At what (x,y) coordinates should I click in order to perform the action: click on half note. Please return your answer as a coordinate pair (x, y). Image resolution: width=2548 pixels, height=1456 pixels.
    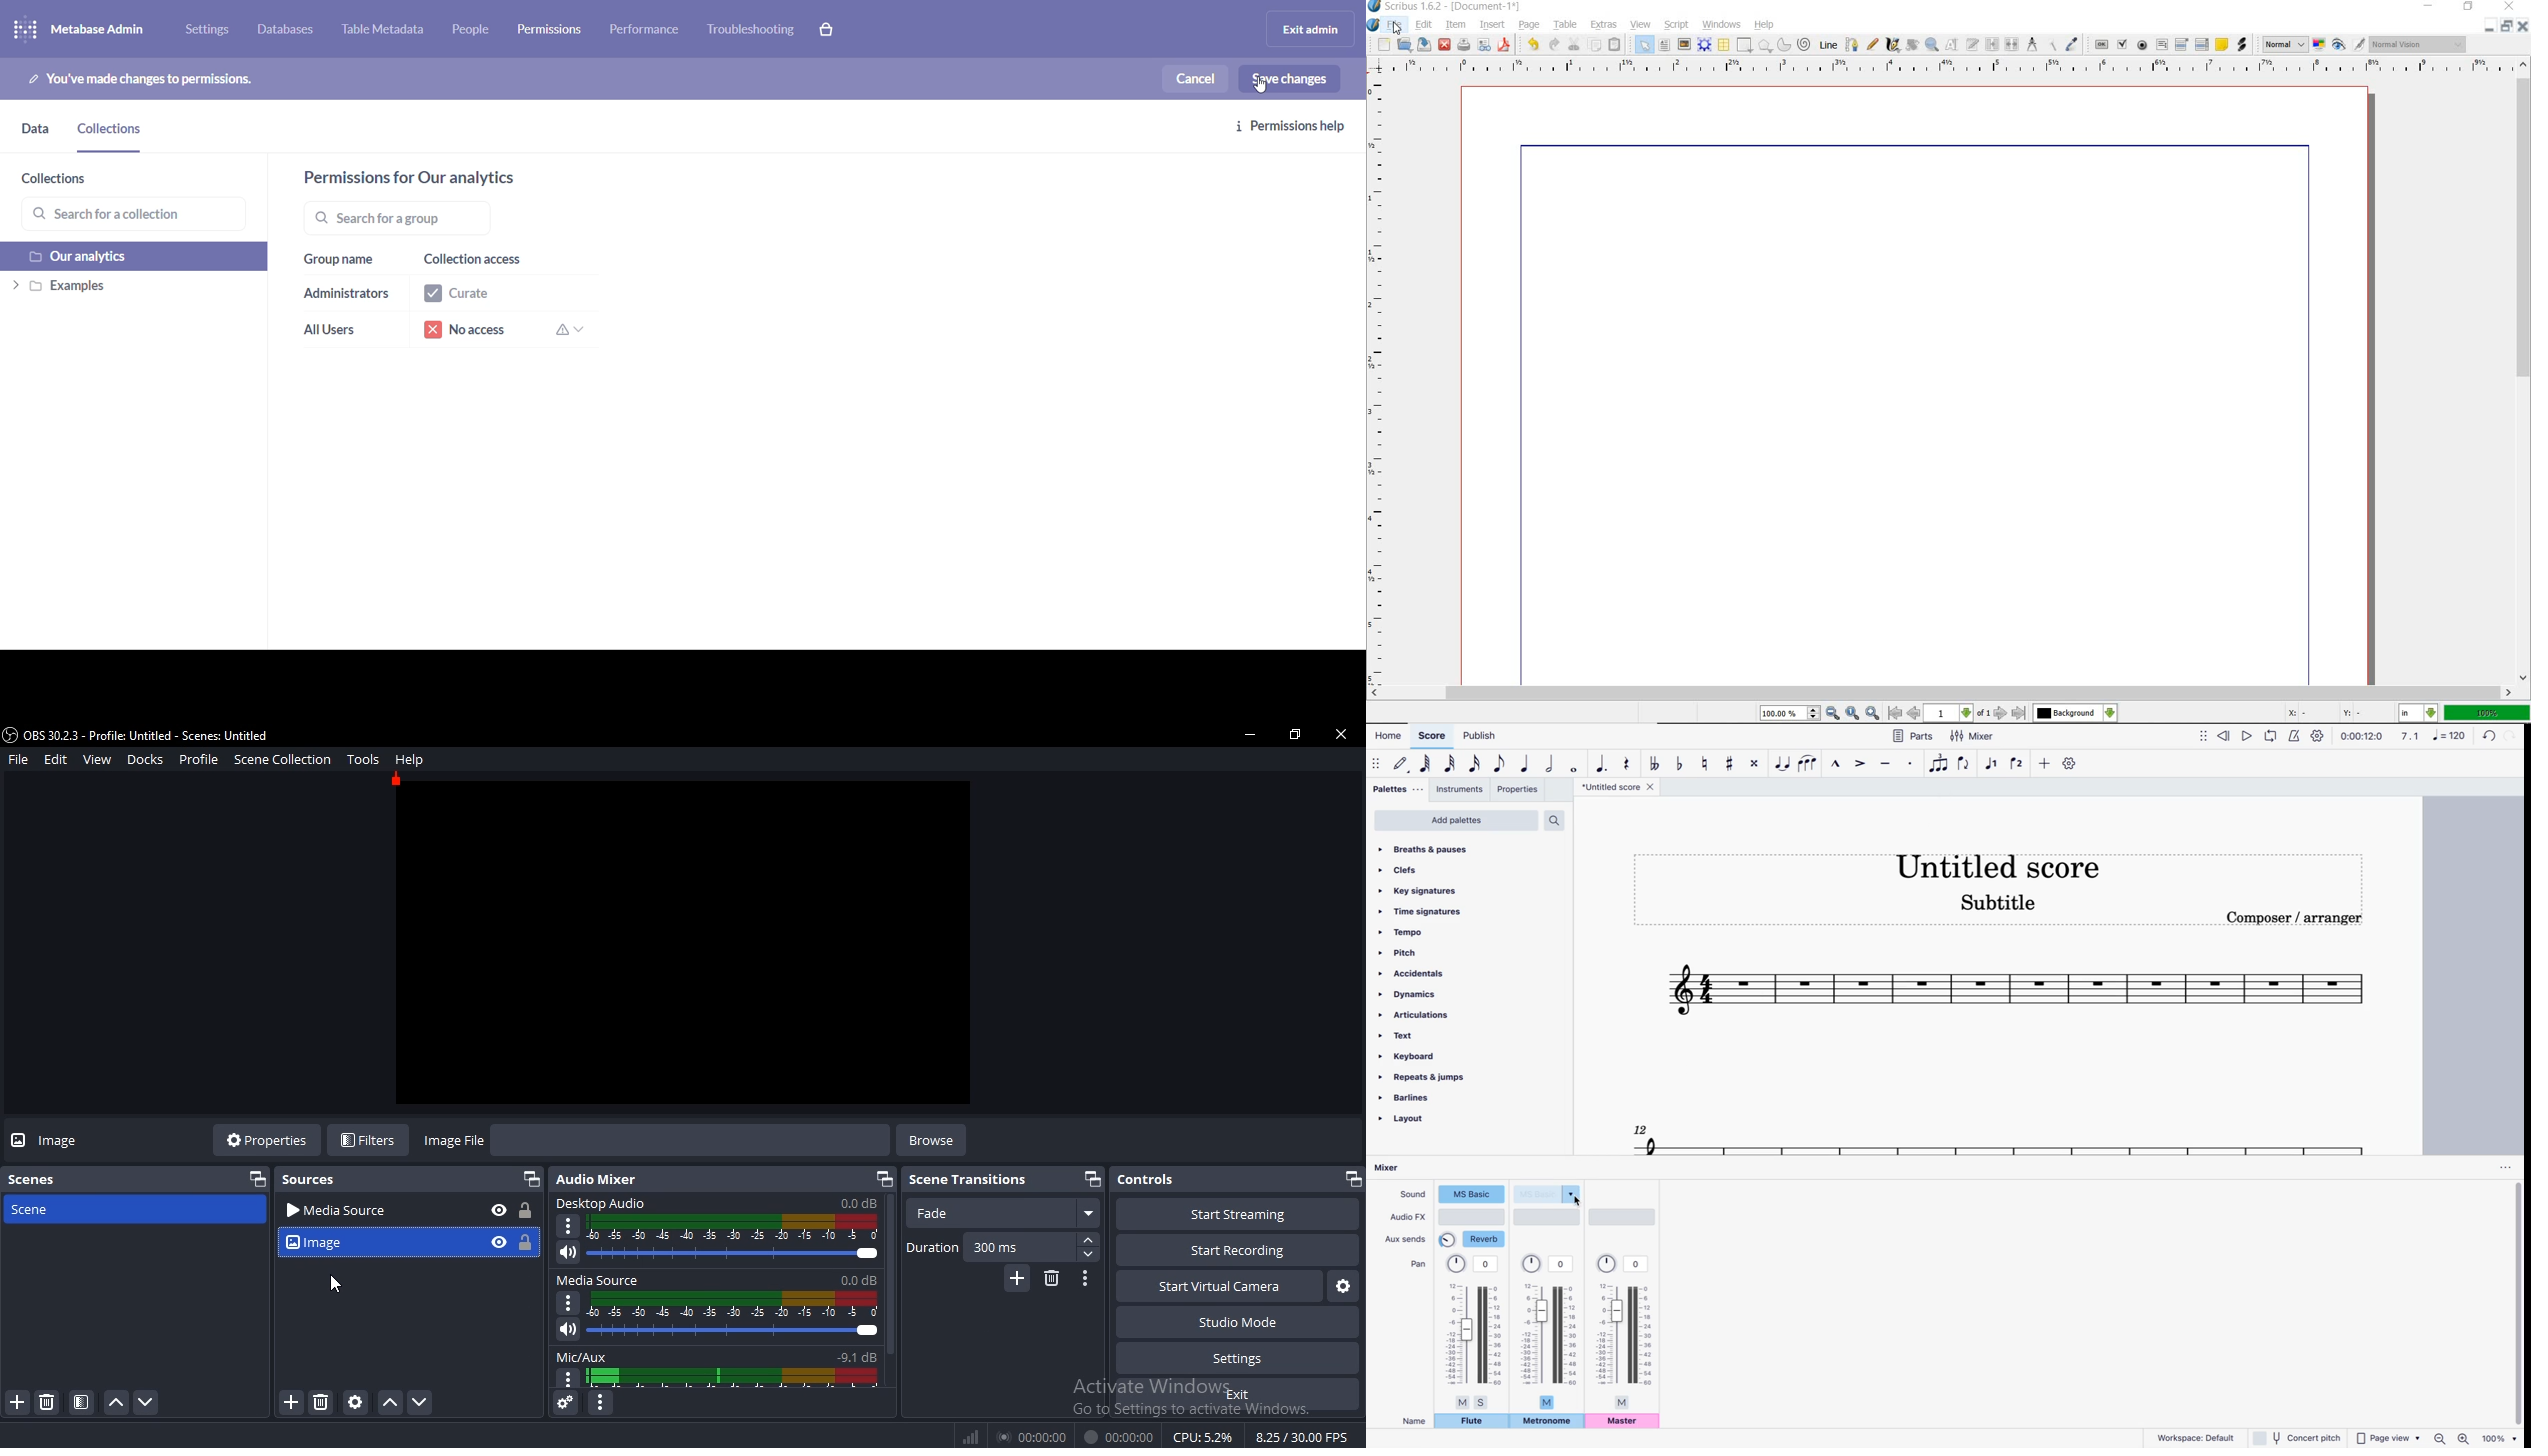
    Looking at the image, I should click on (1552, 764).